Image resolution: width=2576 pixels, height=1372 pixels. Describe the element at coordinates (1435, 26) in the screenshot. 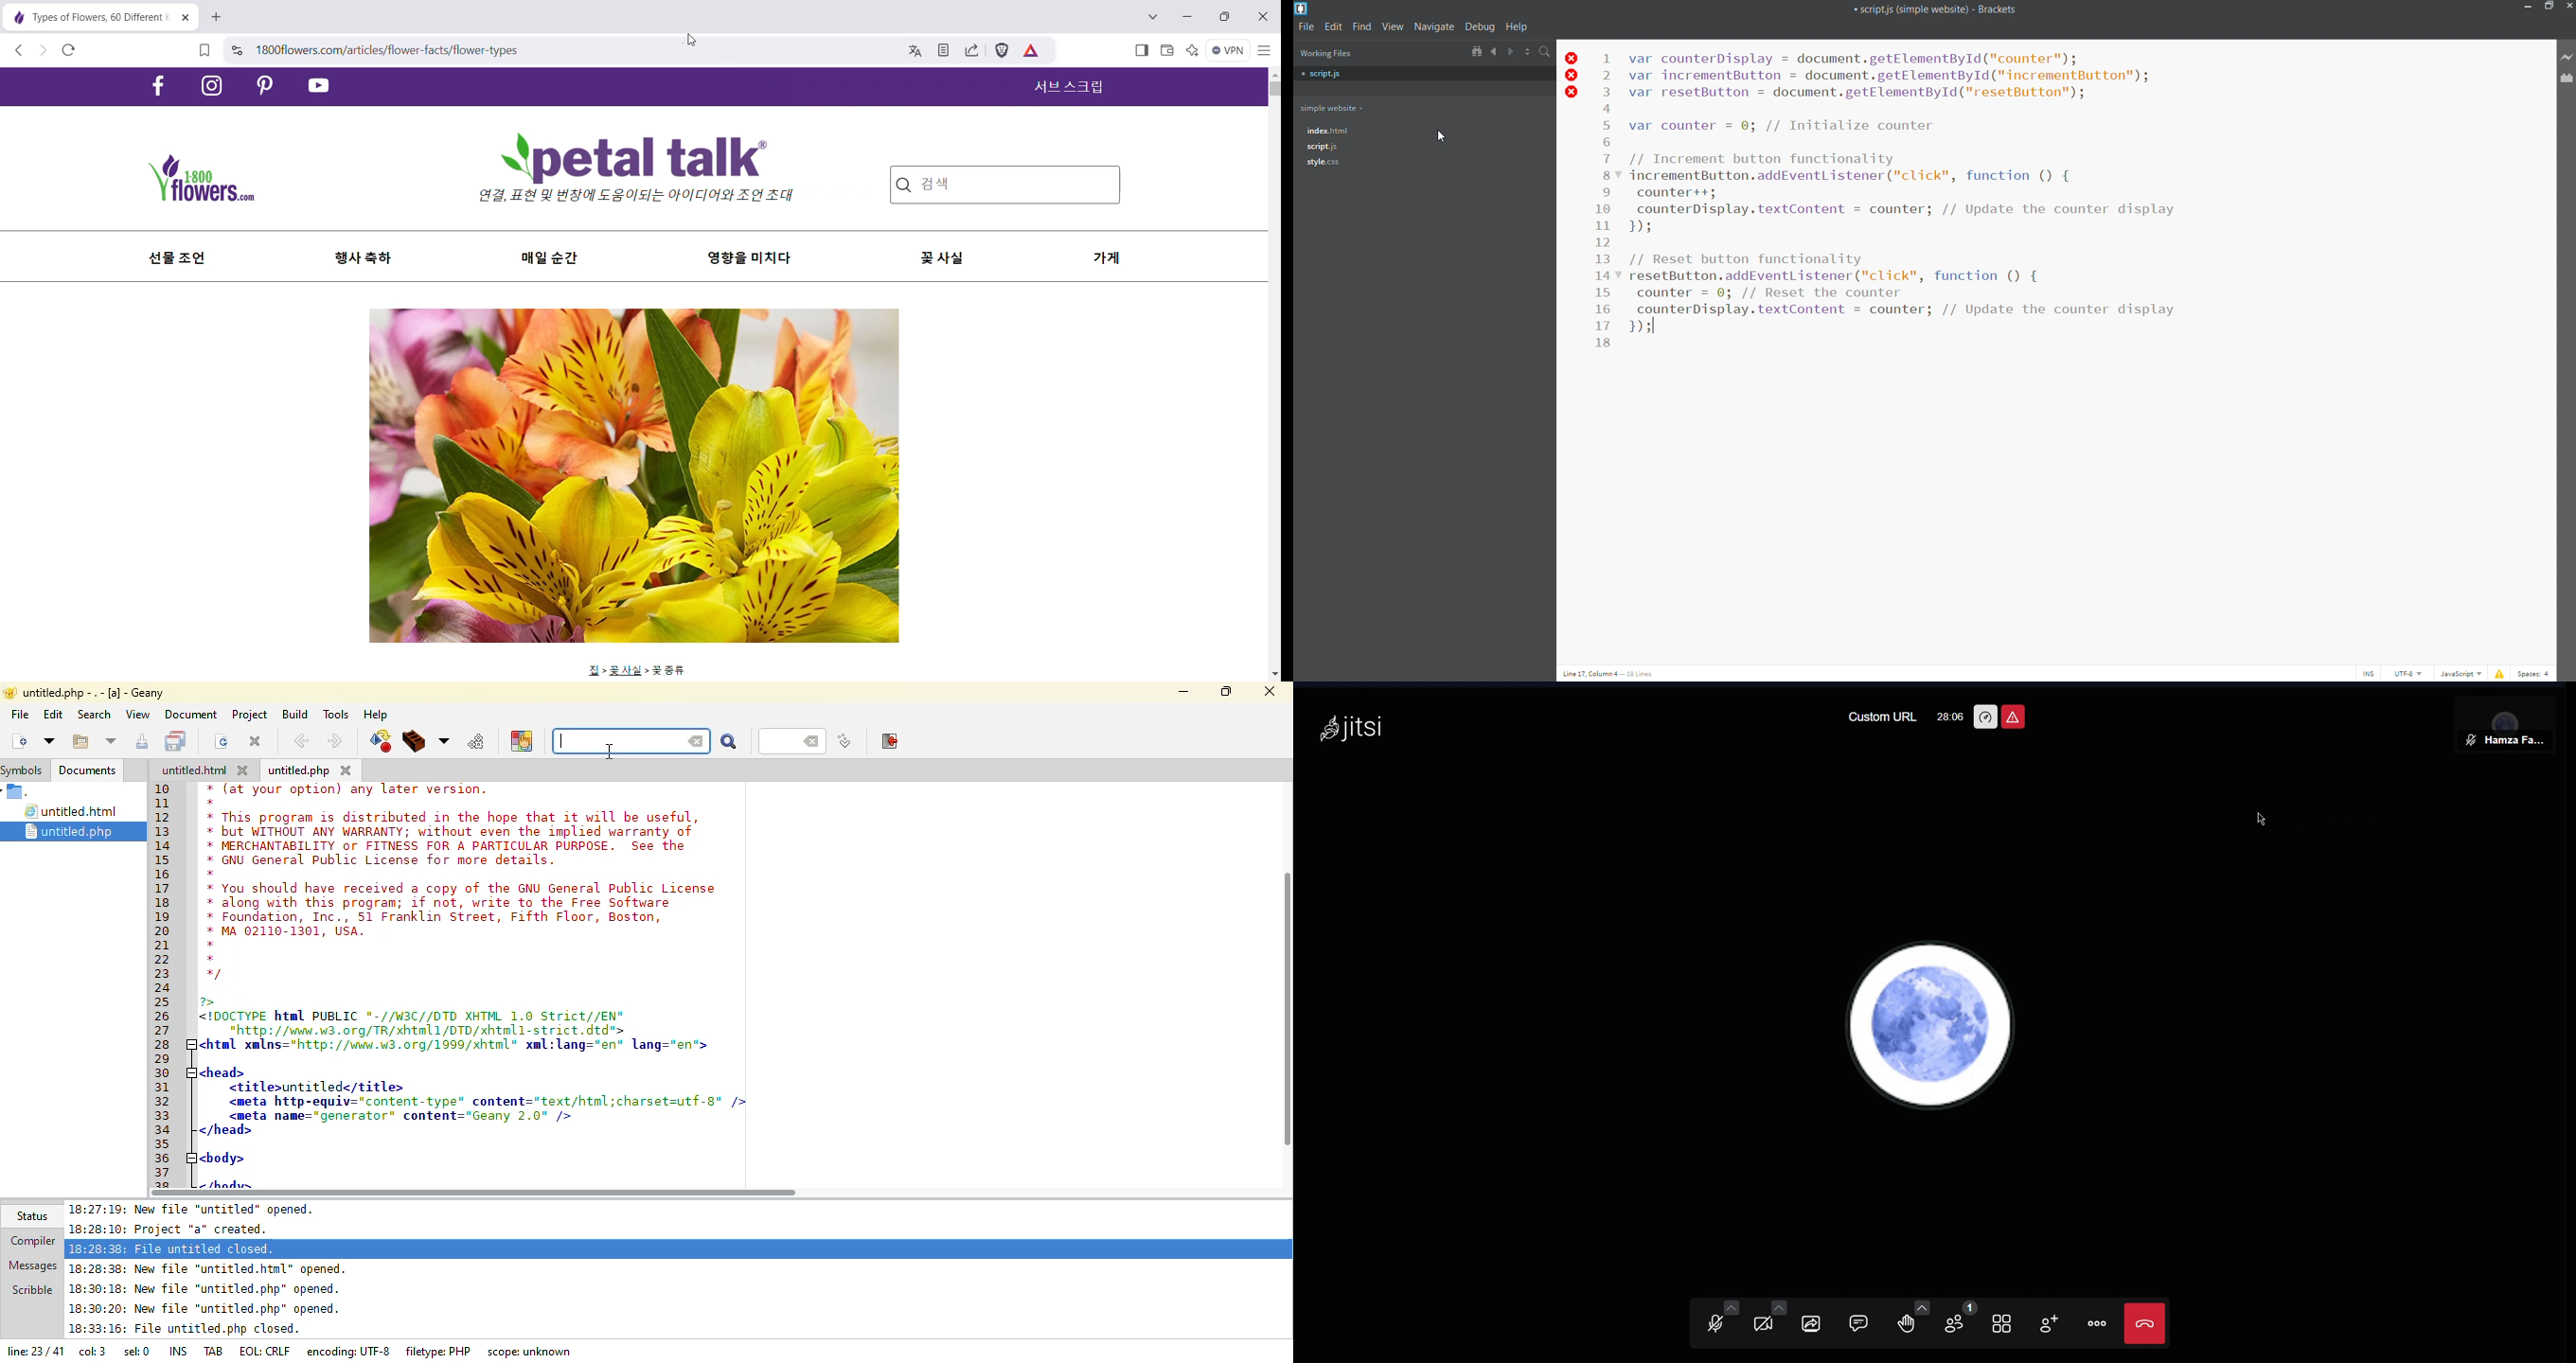

I see `navigate` at that location.